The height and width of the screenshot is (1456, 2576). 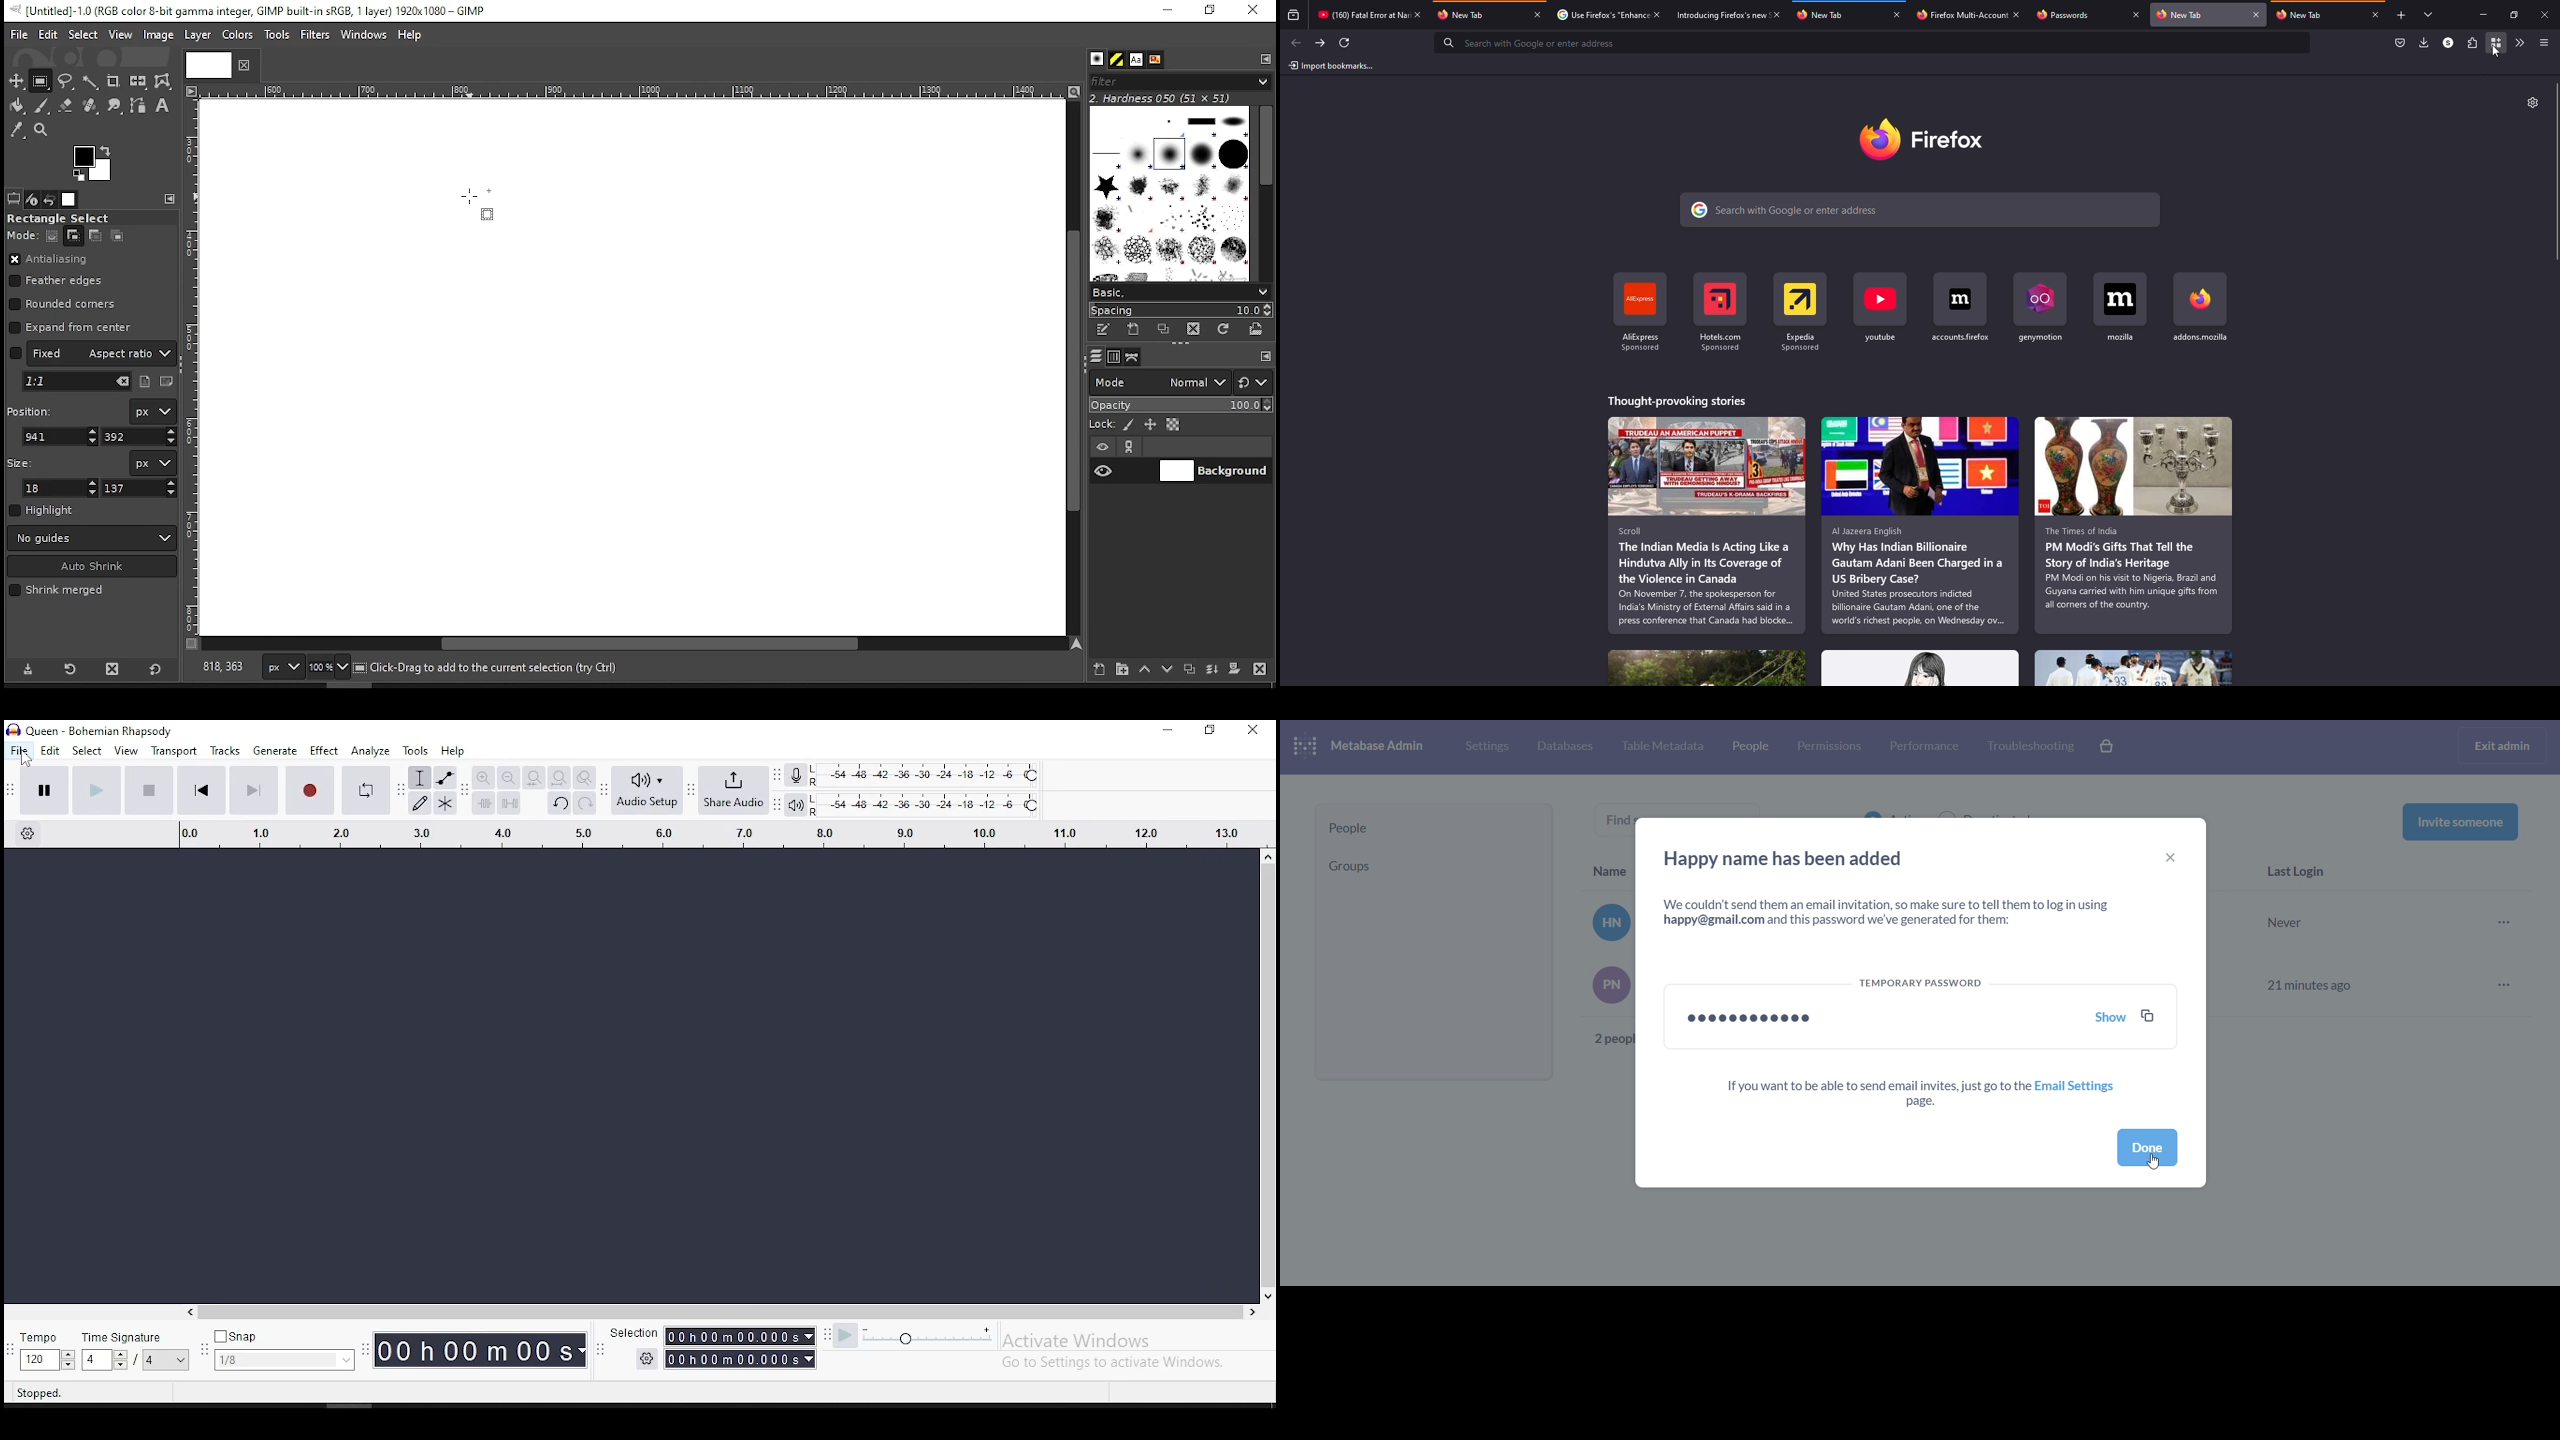 I want to click on shortcut, so click(x=1801, y=310).